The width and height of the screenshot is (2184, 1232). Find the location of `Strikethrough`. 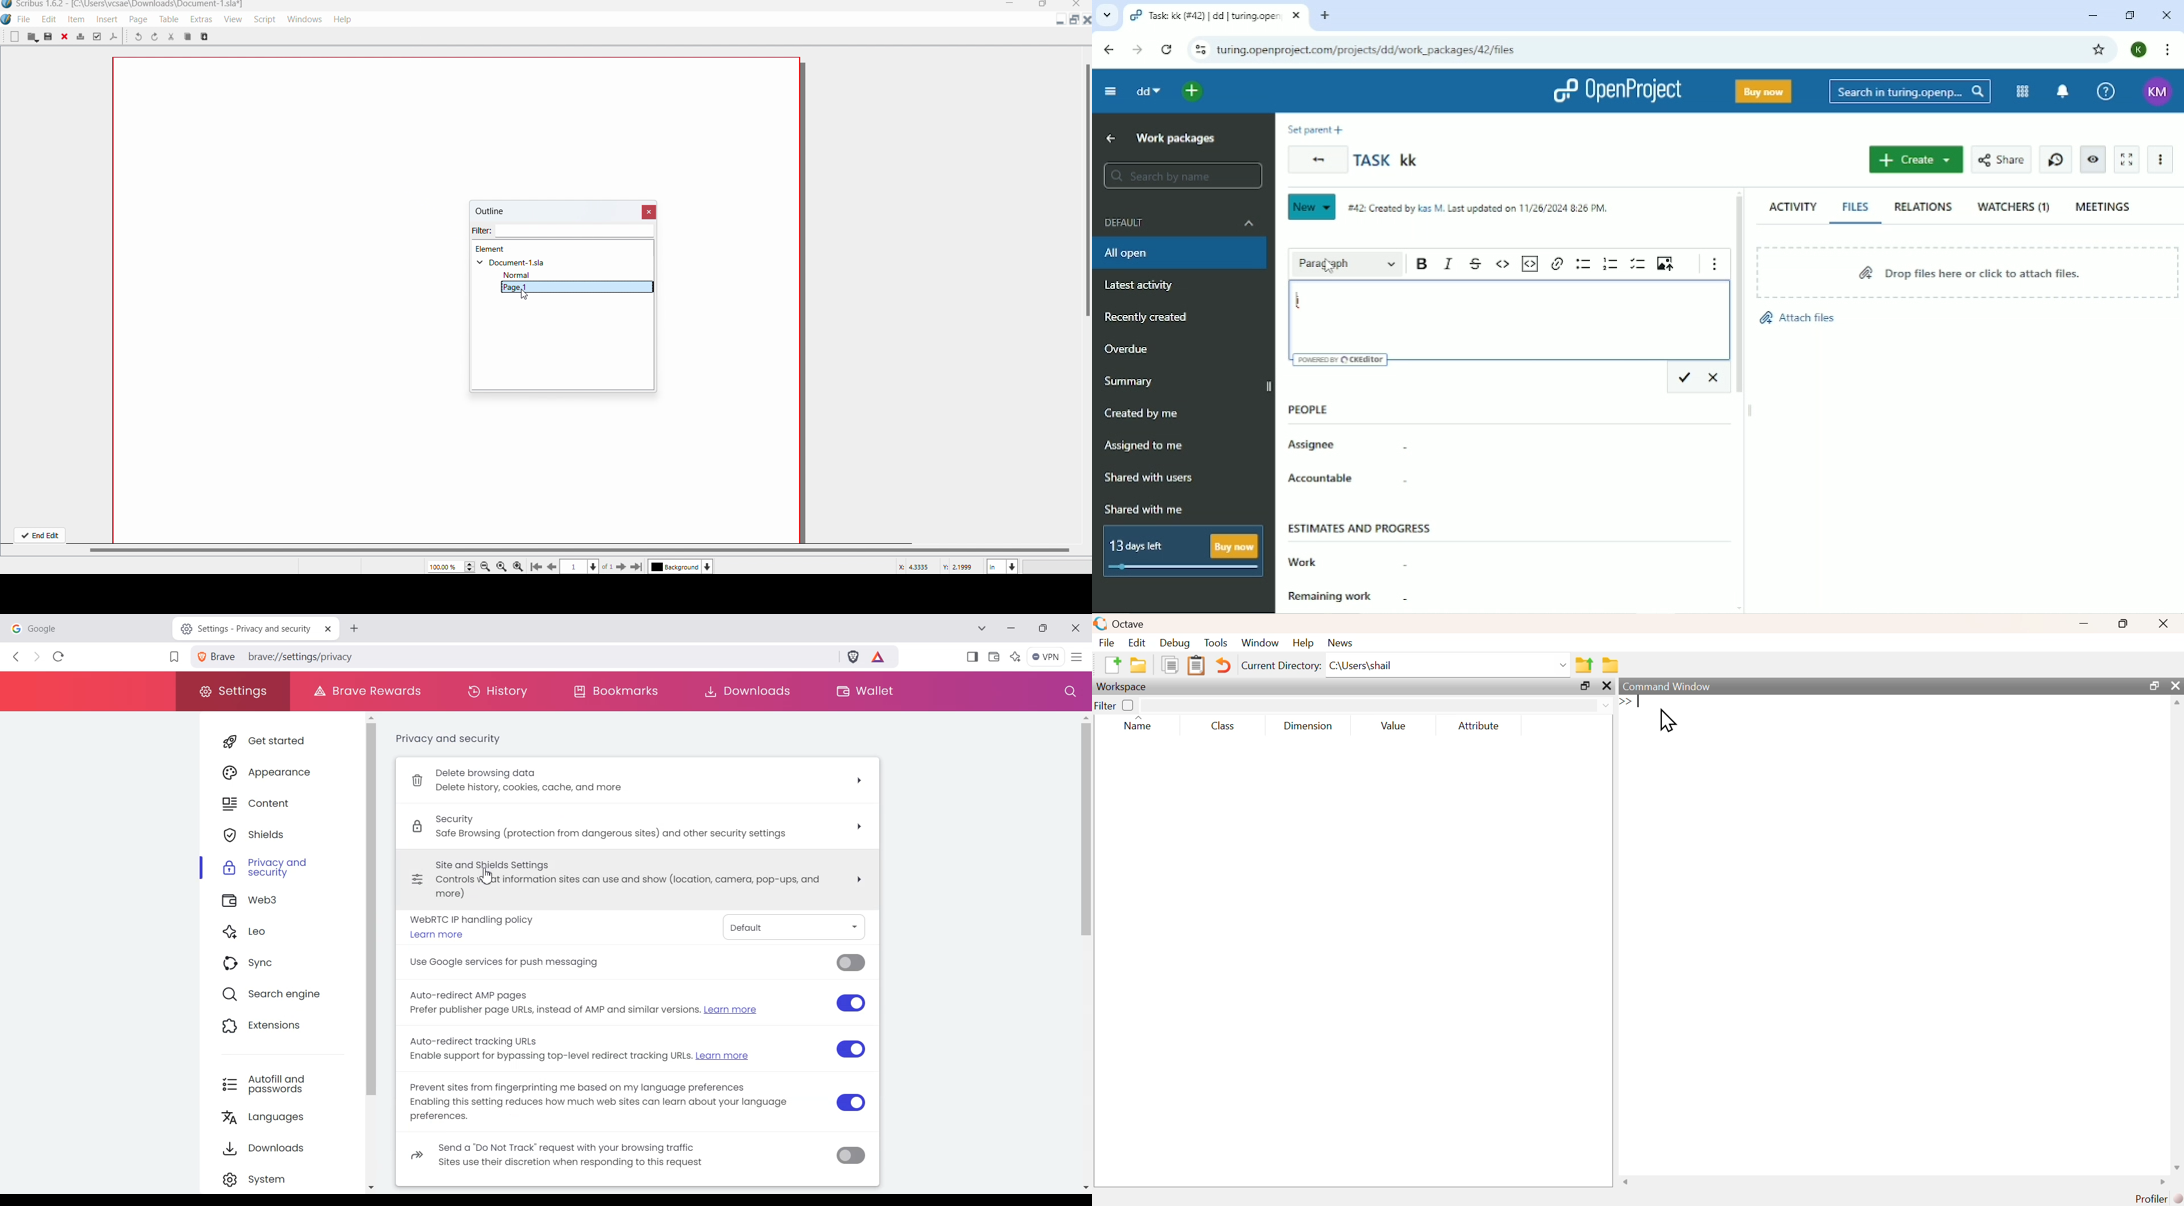

Strikethrough is located at coordinates (1477, 264).